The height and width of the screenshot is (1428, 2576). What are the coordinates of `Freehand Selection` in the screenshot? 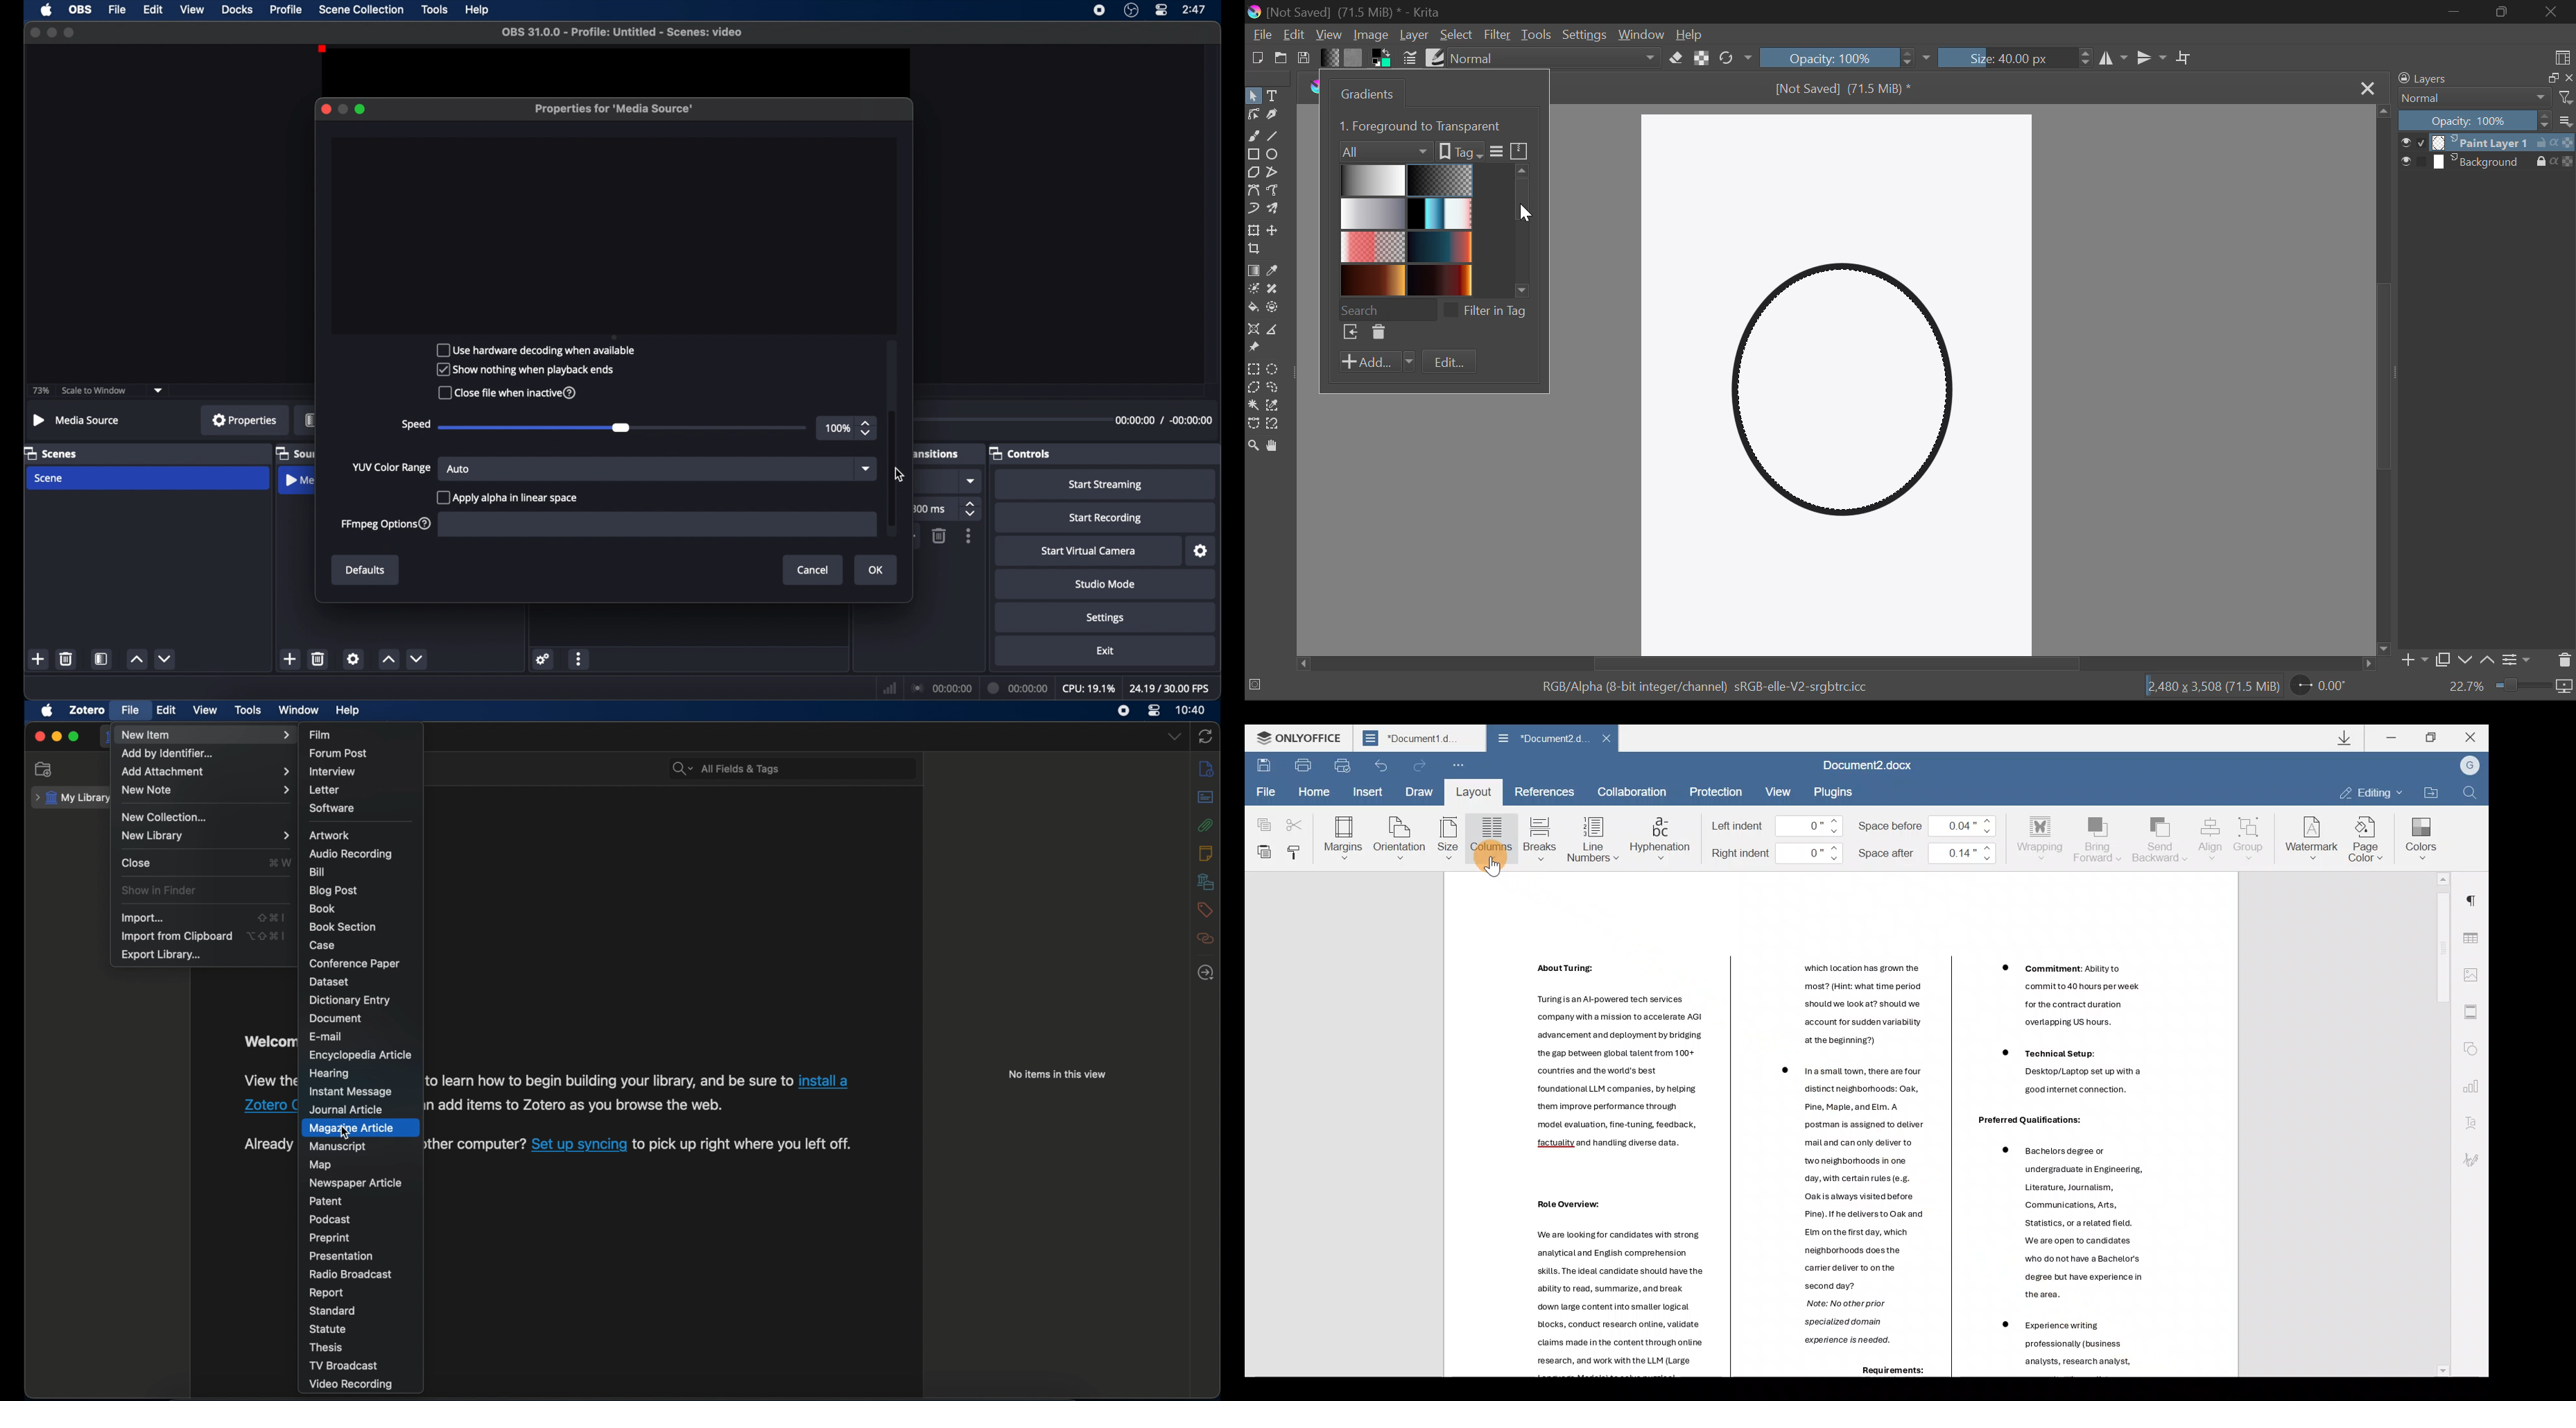 It's located at (1277, 386).